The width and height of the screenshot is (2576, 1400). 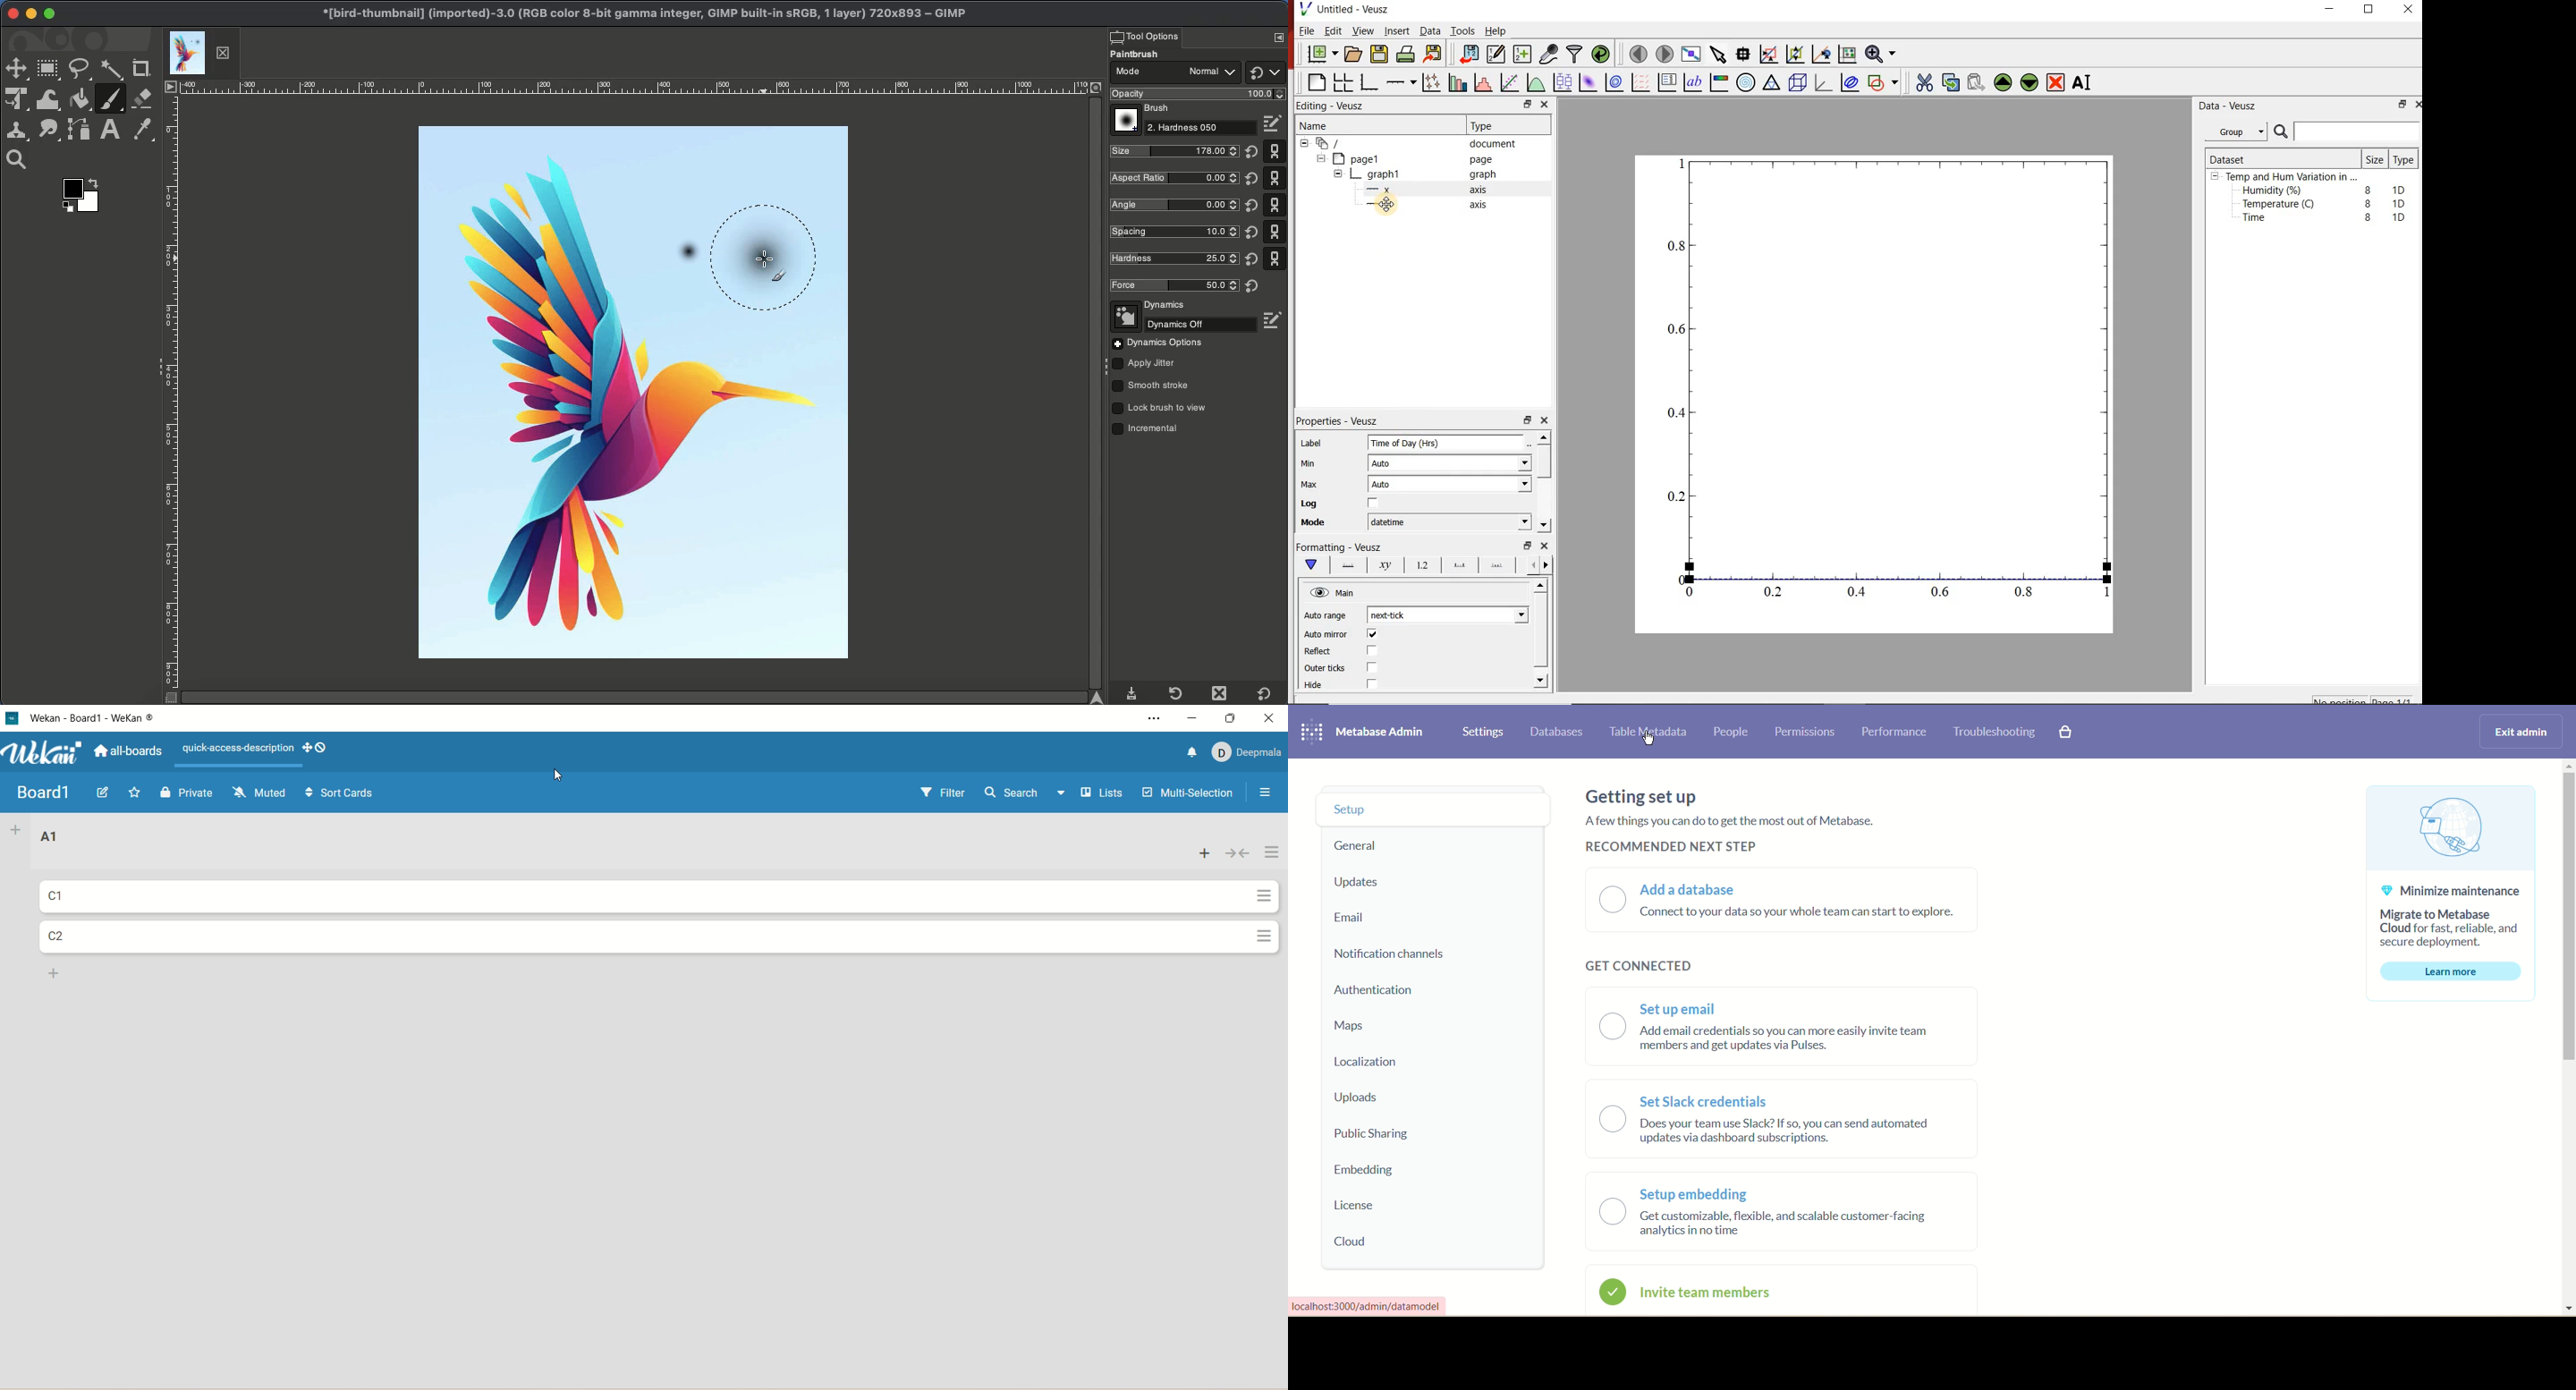 What do you see at coordinates (1669, 82) in the screenshot?
I see `plot key` at bounding box center [1669, 82].